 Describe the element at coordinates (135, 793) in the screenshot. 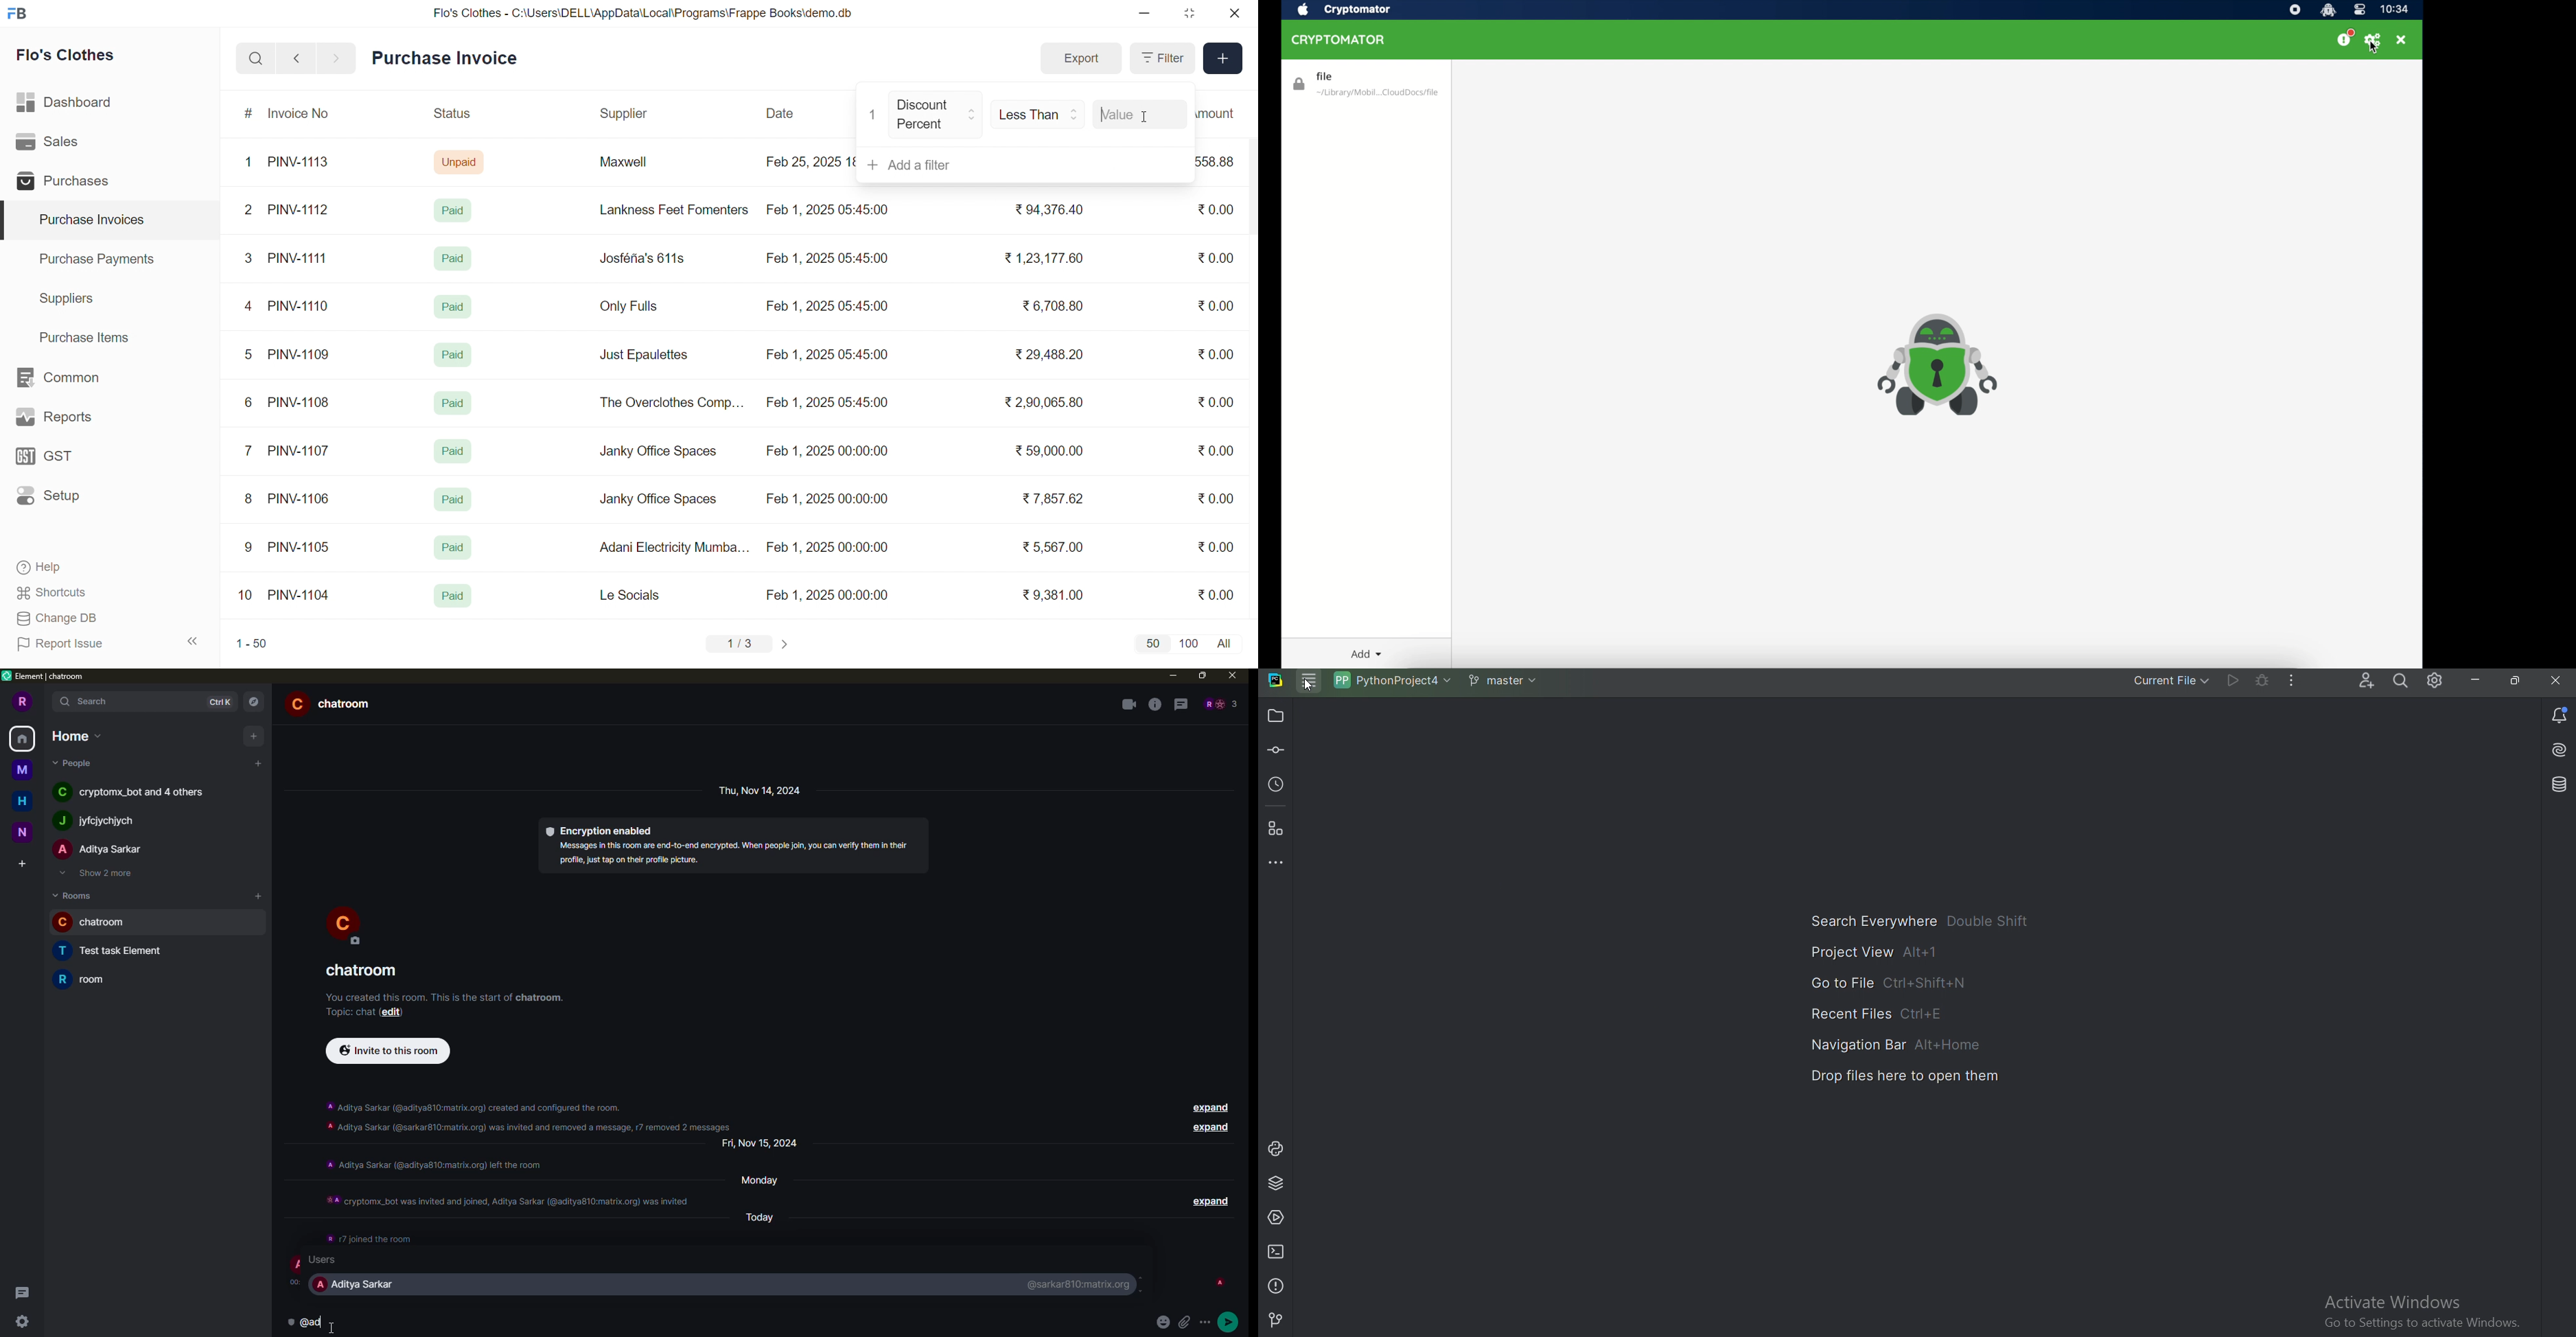

I see `people` at that location.